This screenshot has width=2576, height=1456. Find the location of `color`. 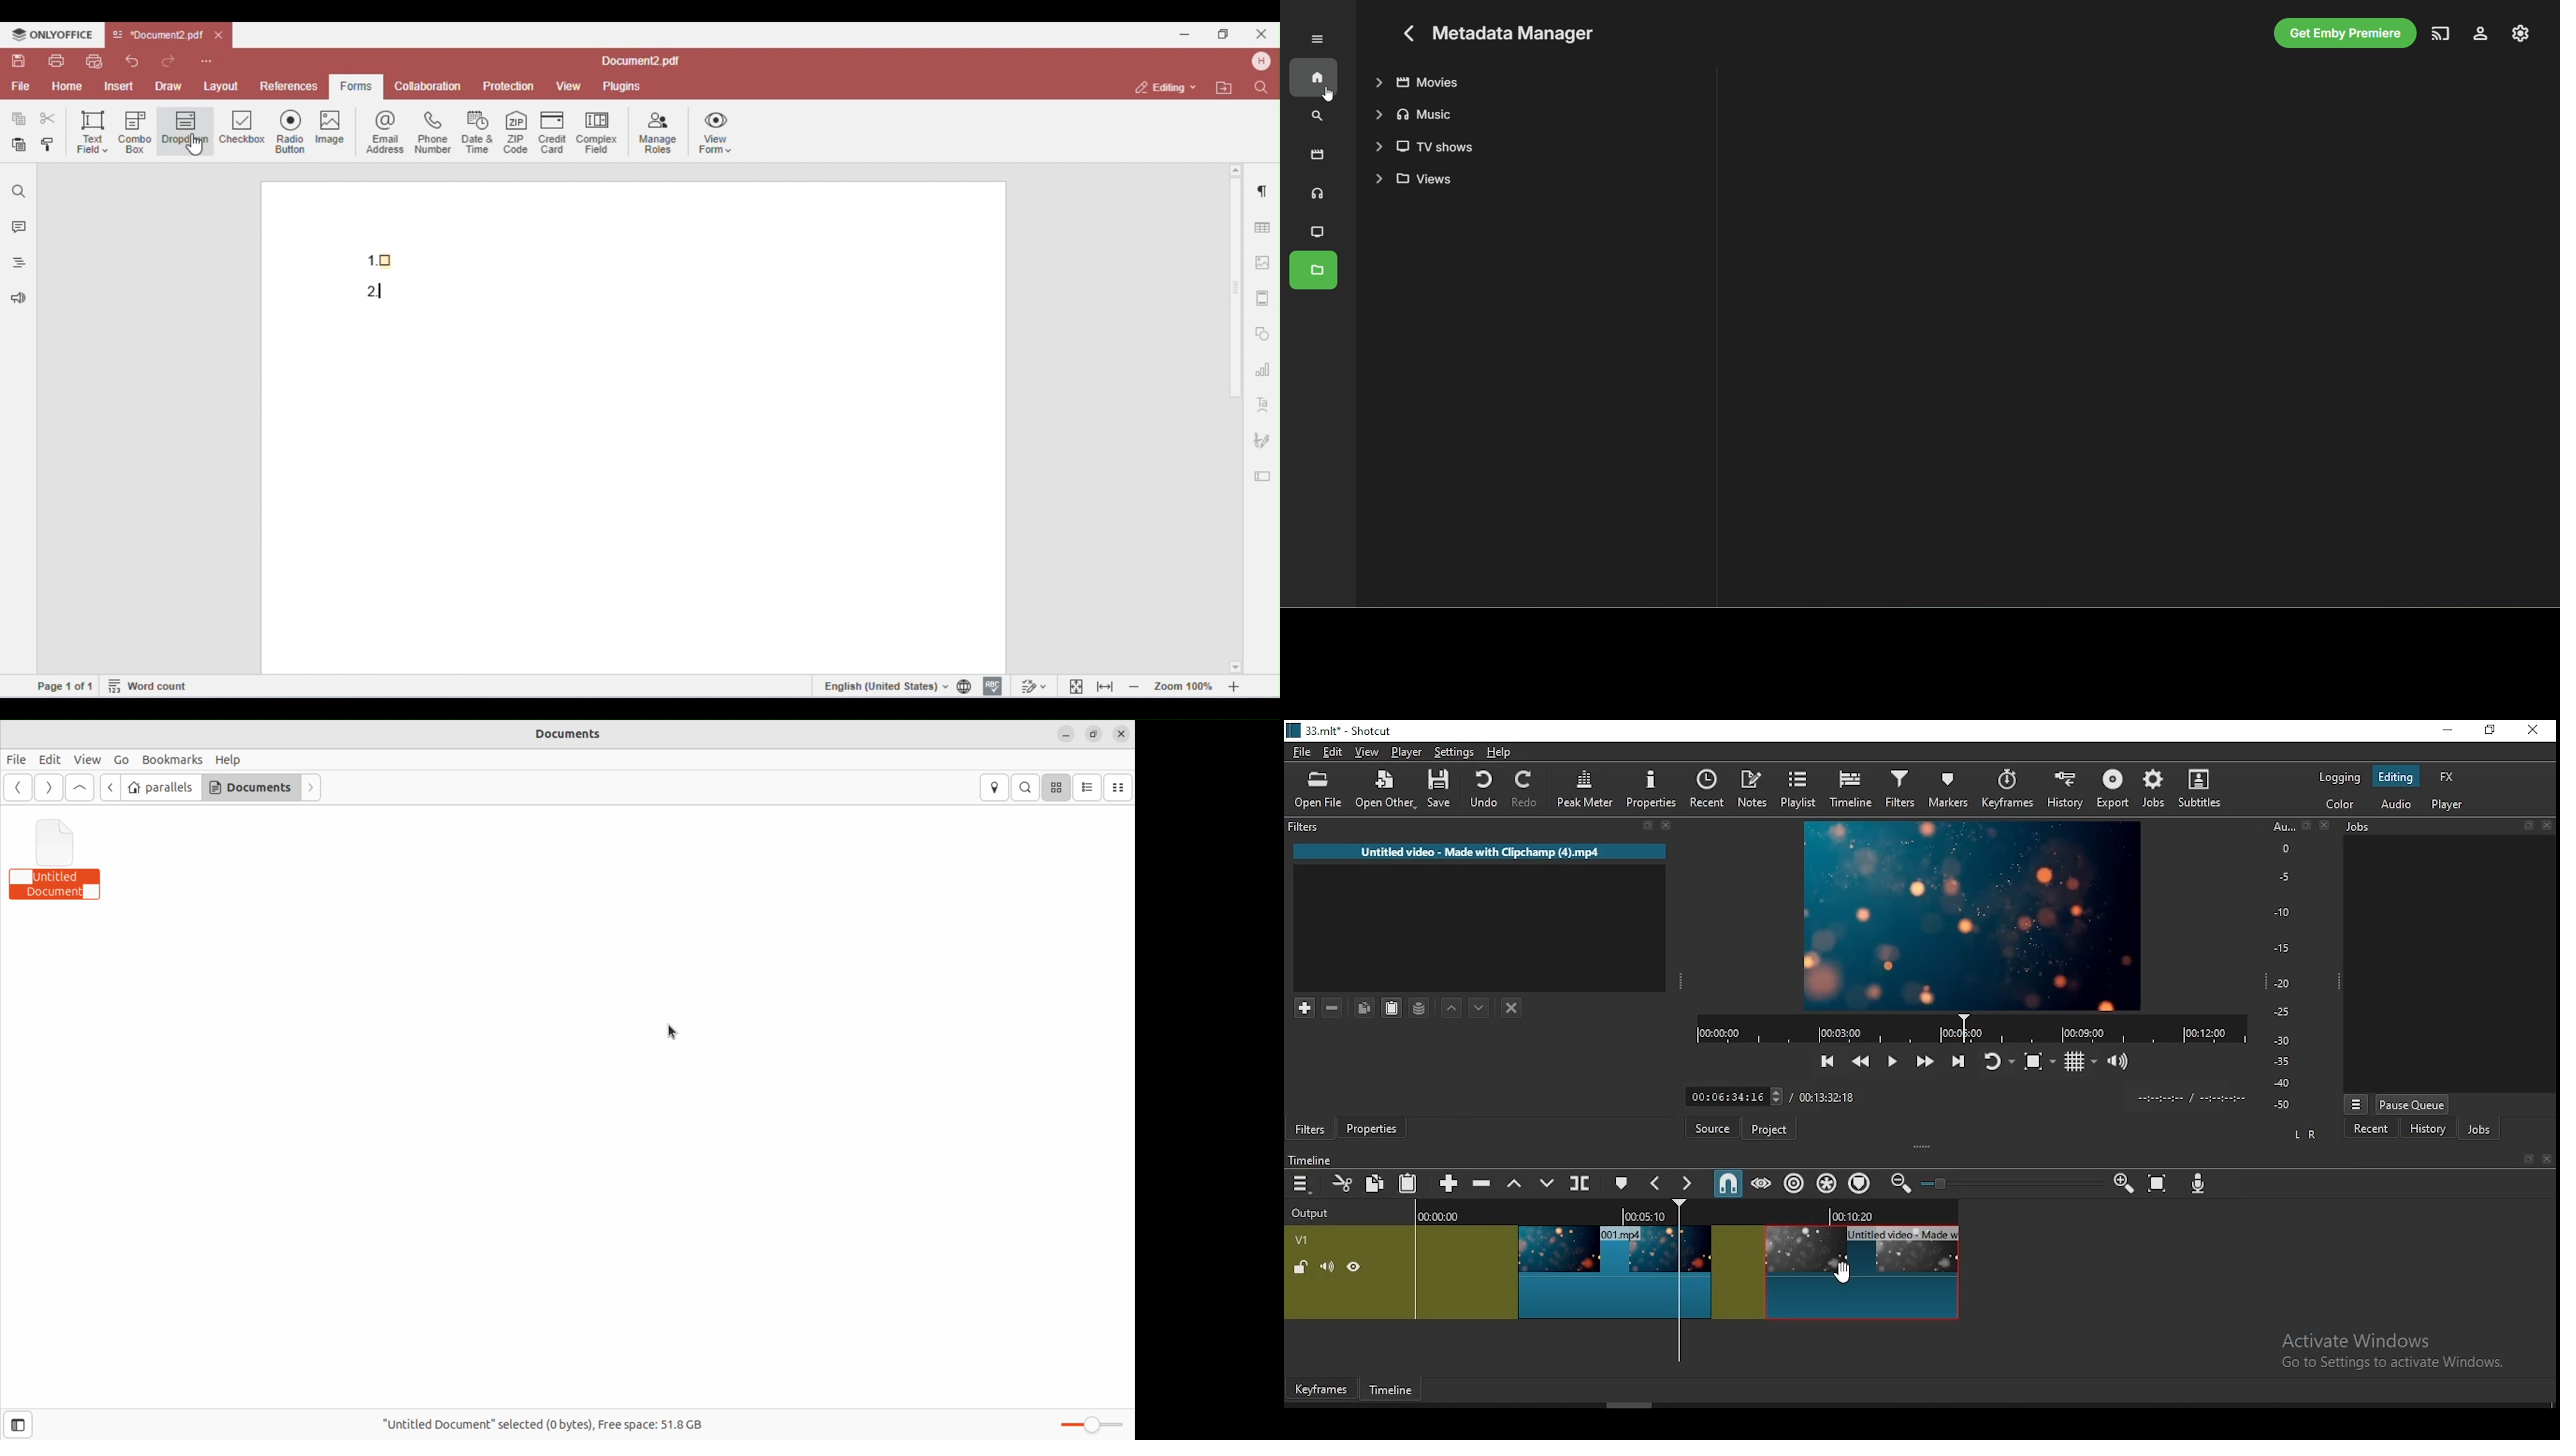

color is located at coordinates (2341, 805).